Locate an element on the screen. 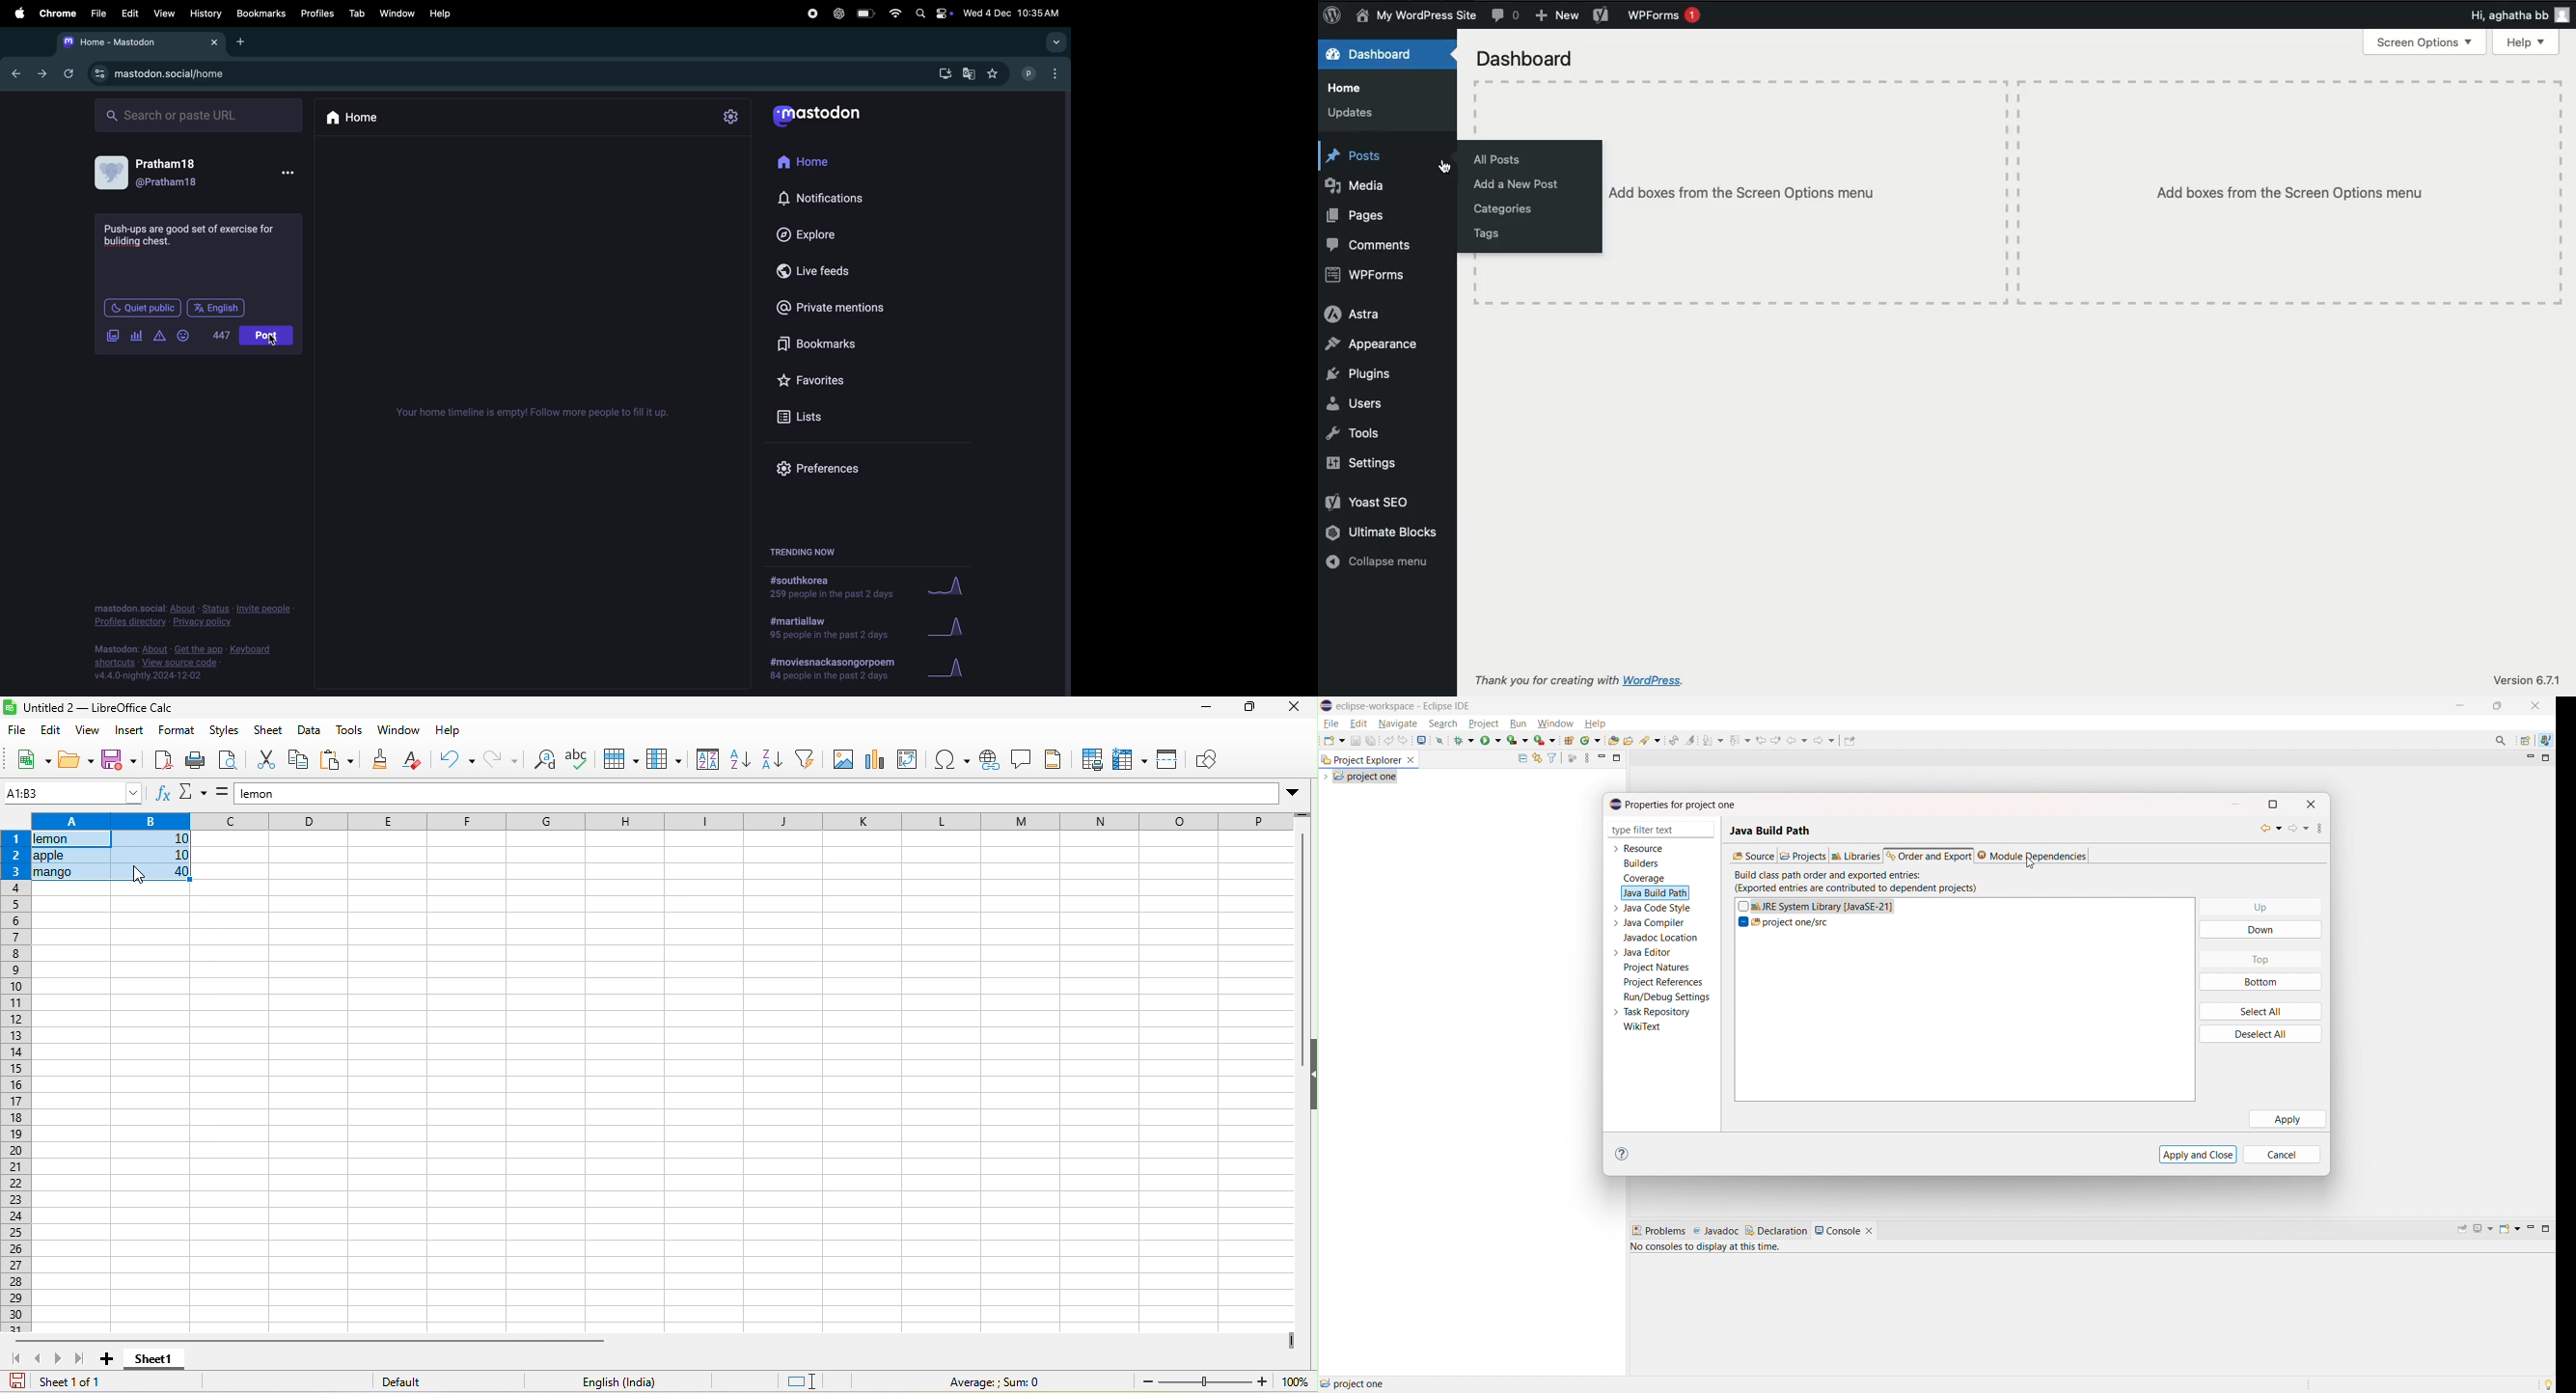  go back is located at coordinates (13, 72).